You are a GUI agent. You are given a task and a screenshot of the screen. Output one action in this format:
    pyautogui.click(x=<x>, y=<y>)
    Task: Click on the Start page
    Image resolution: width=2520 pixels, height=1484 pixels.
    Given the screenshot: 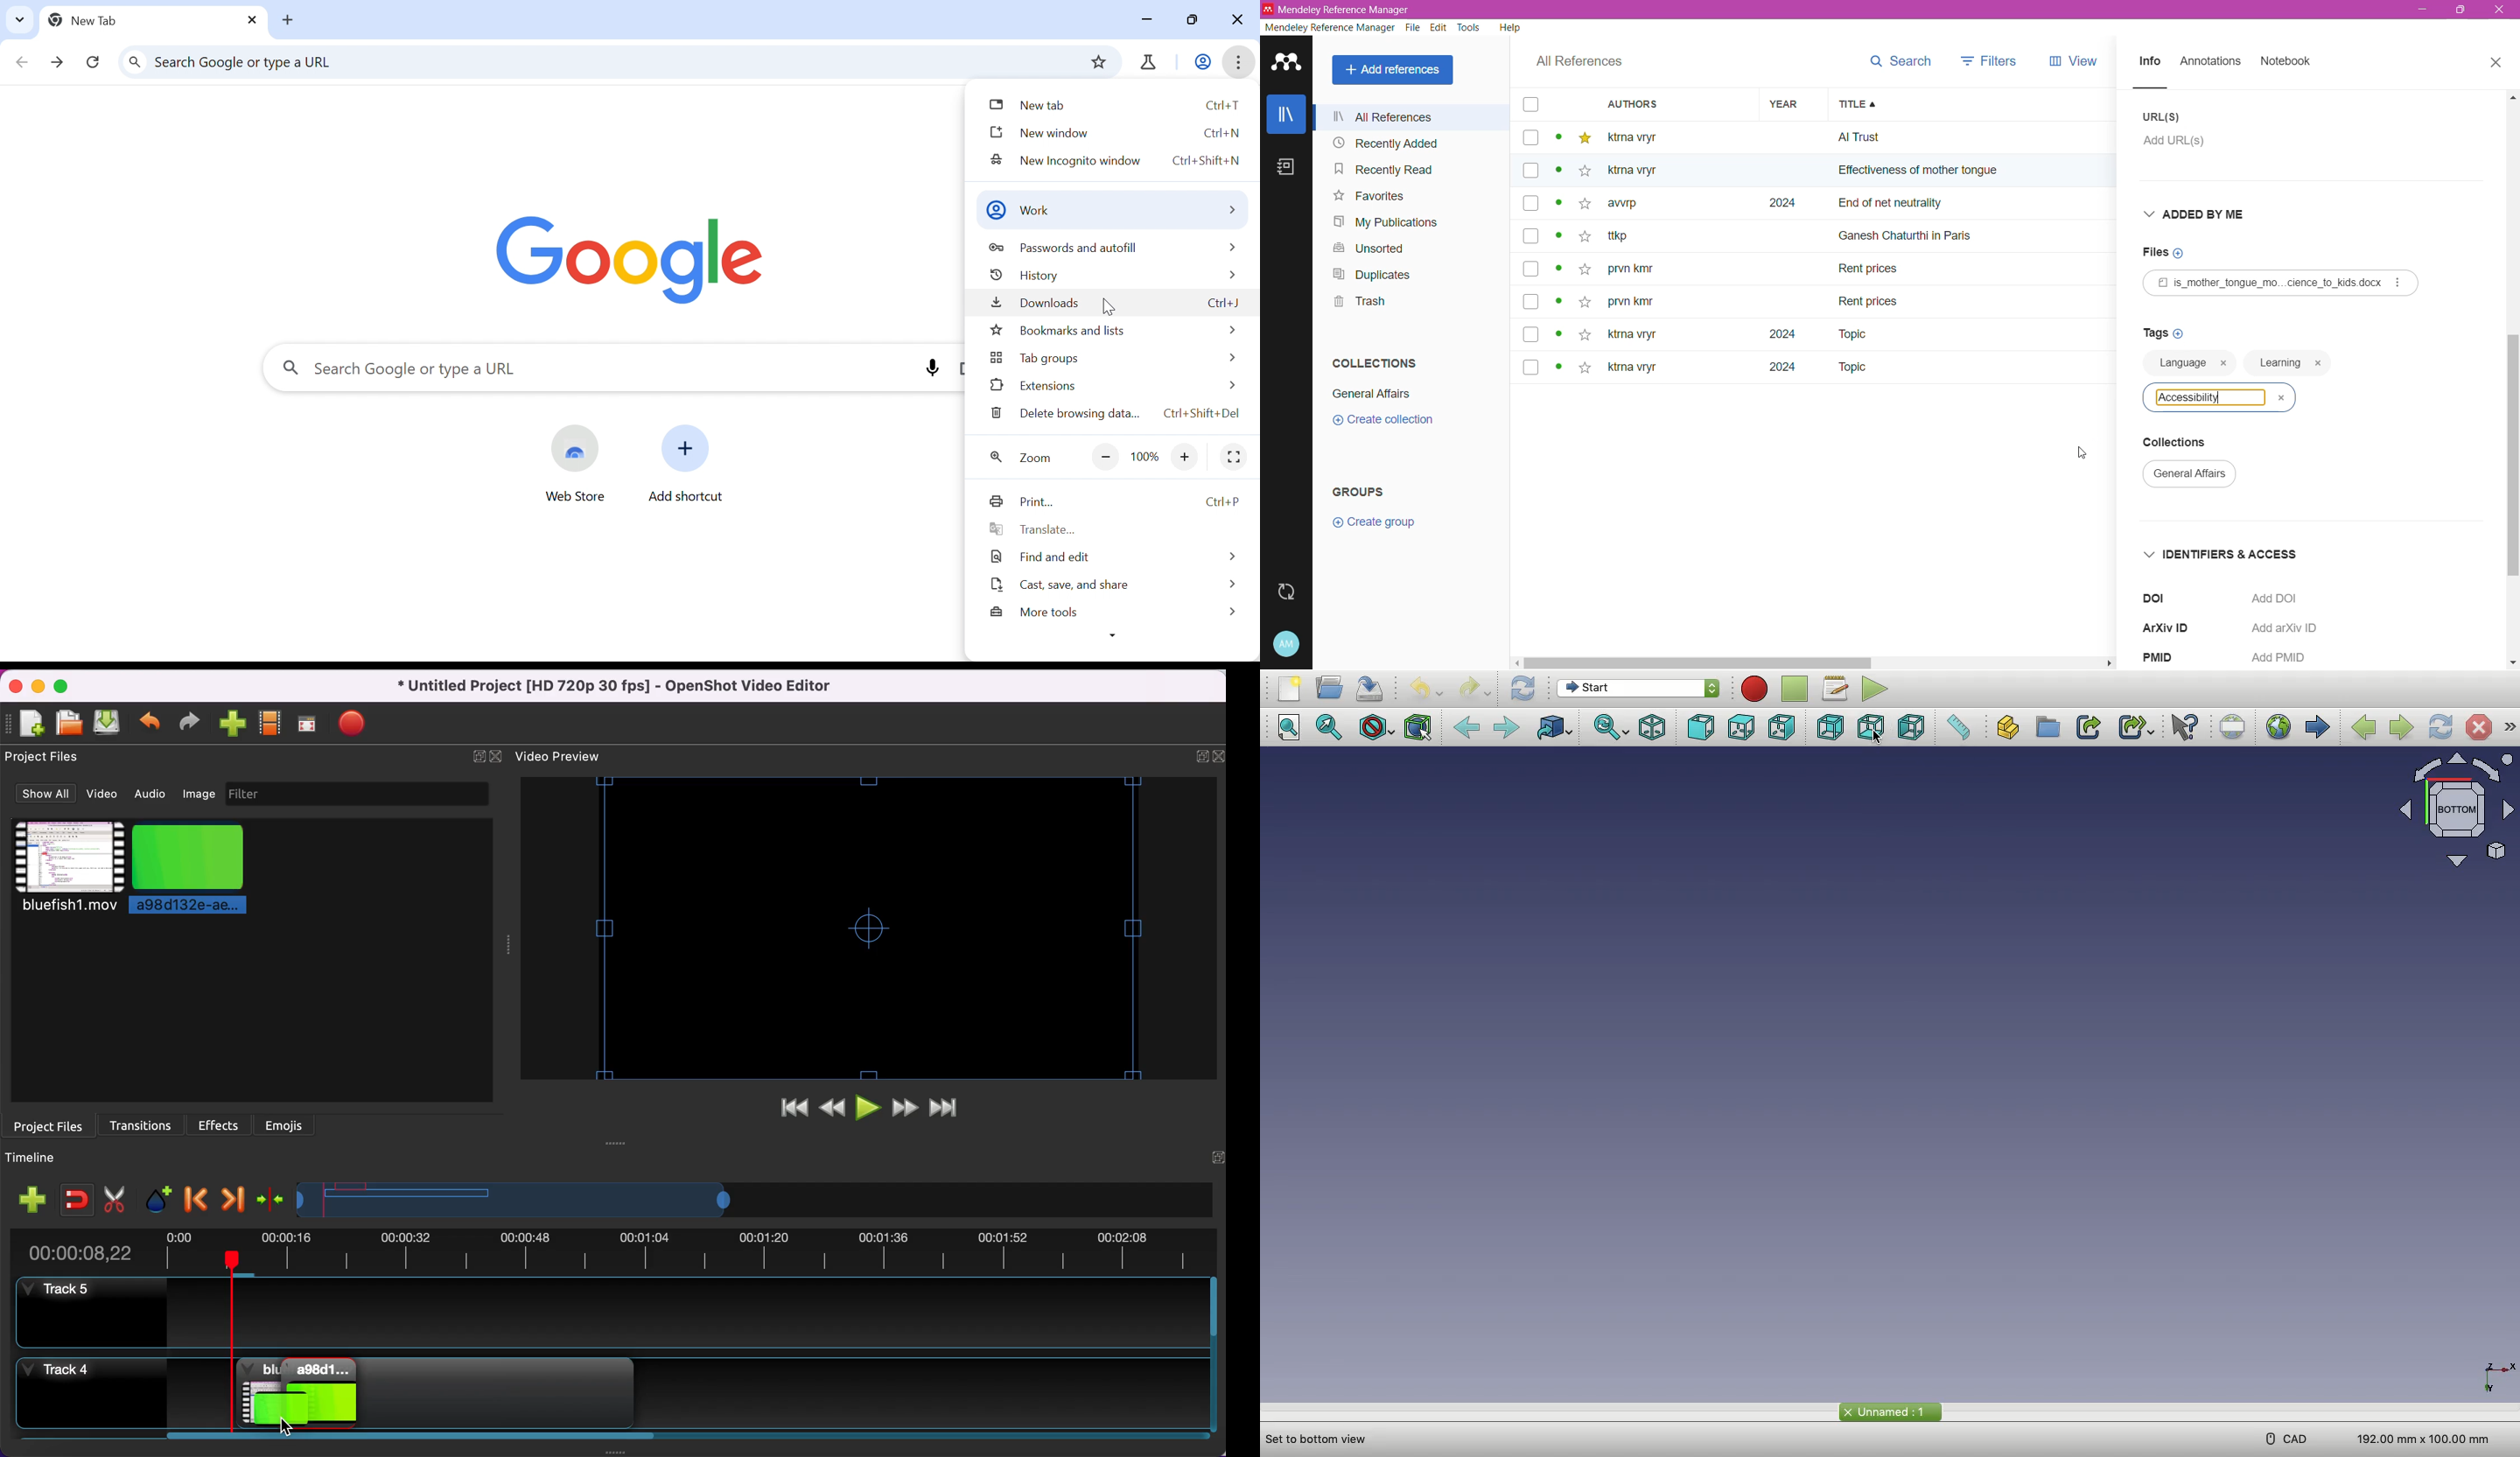 What is the action you would take?
    pyautogui.click(x=2318, y=728)
    